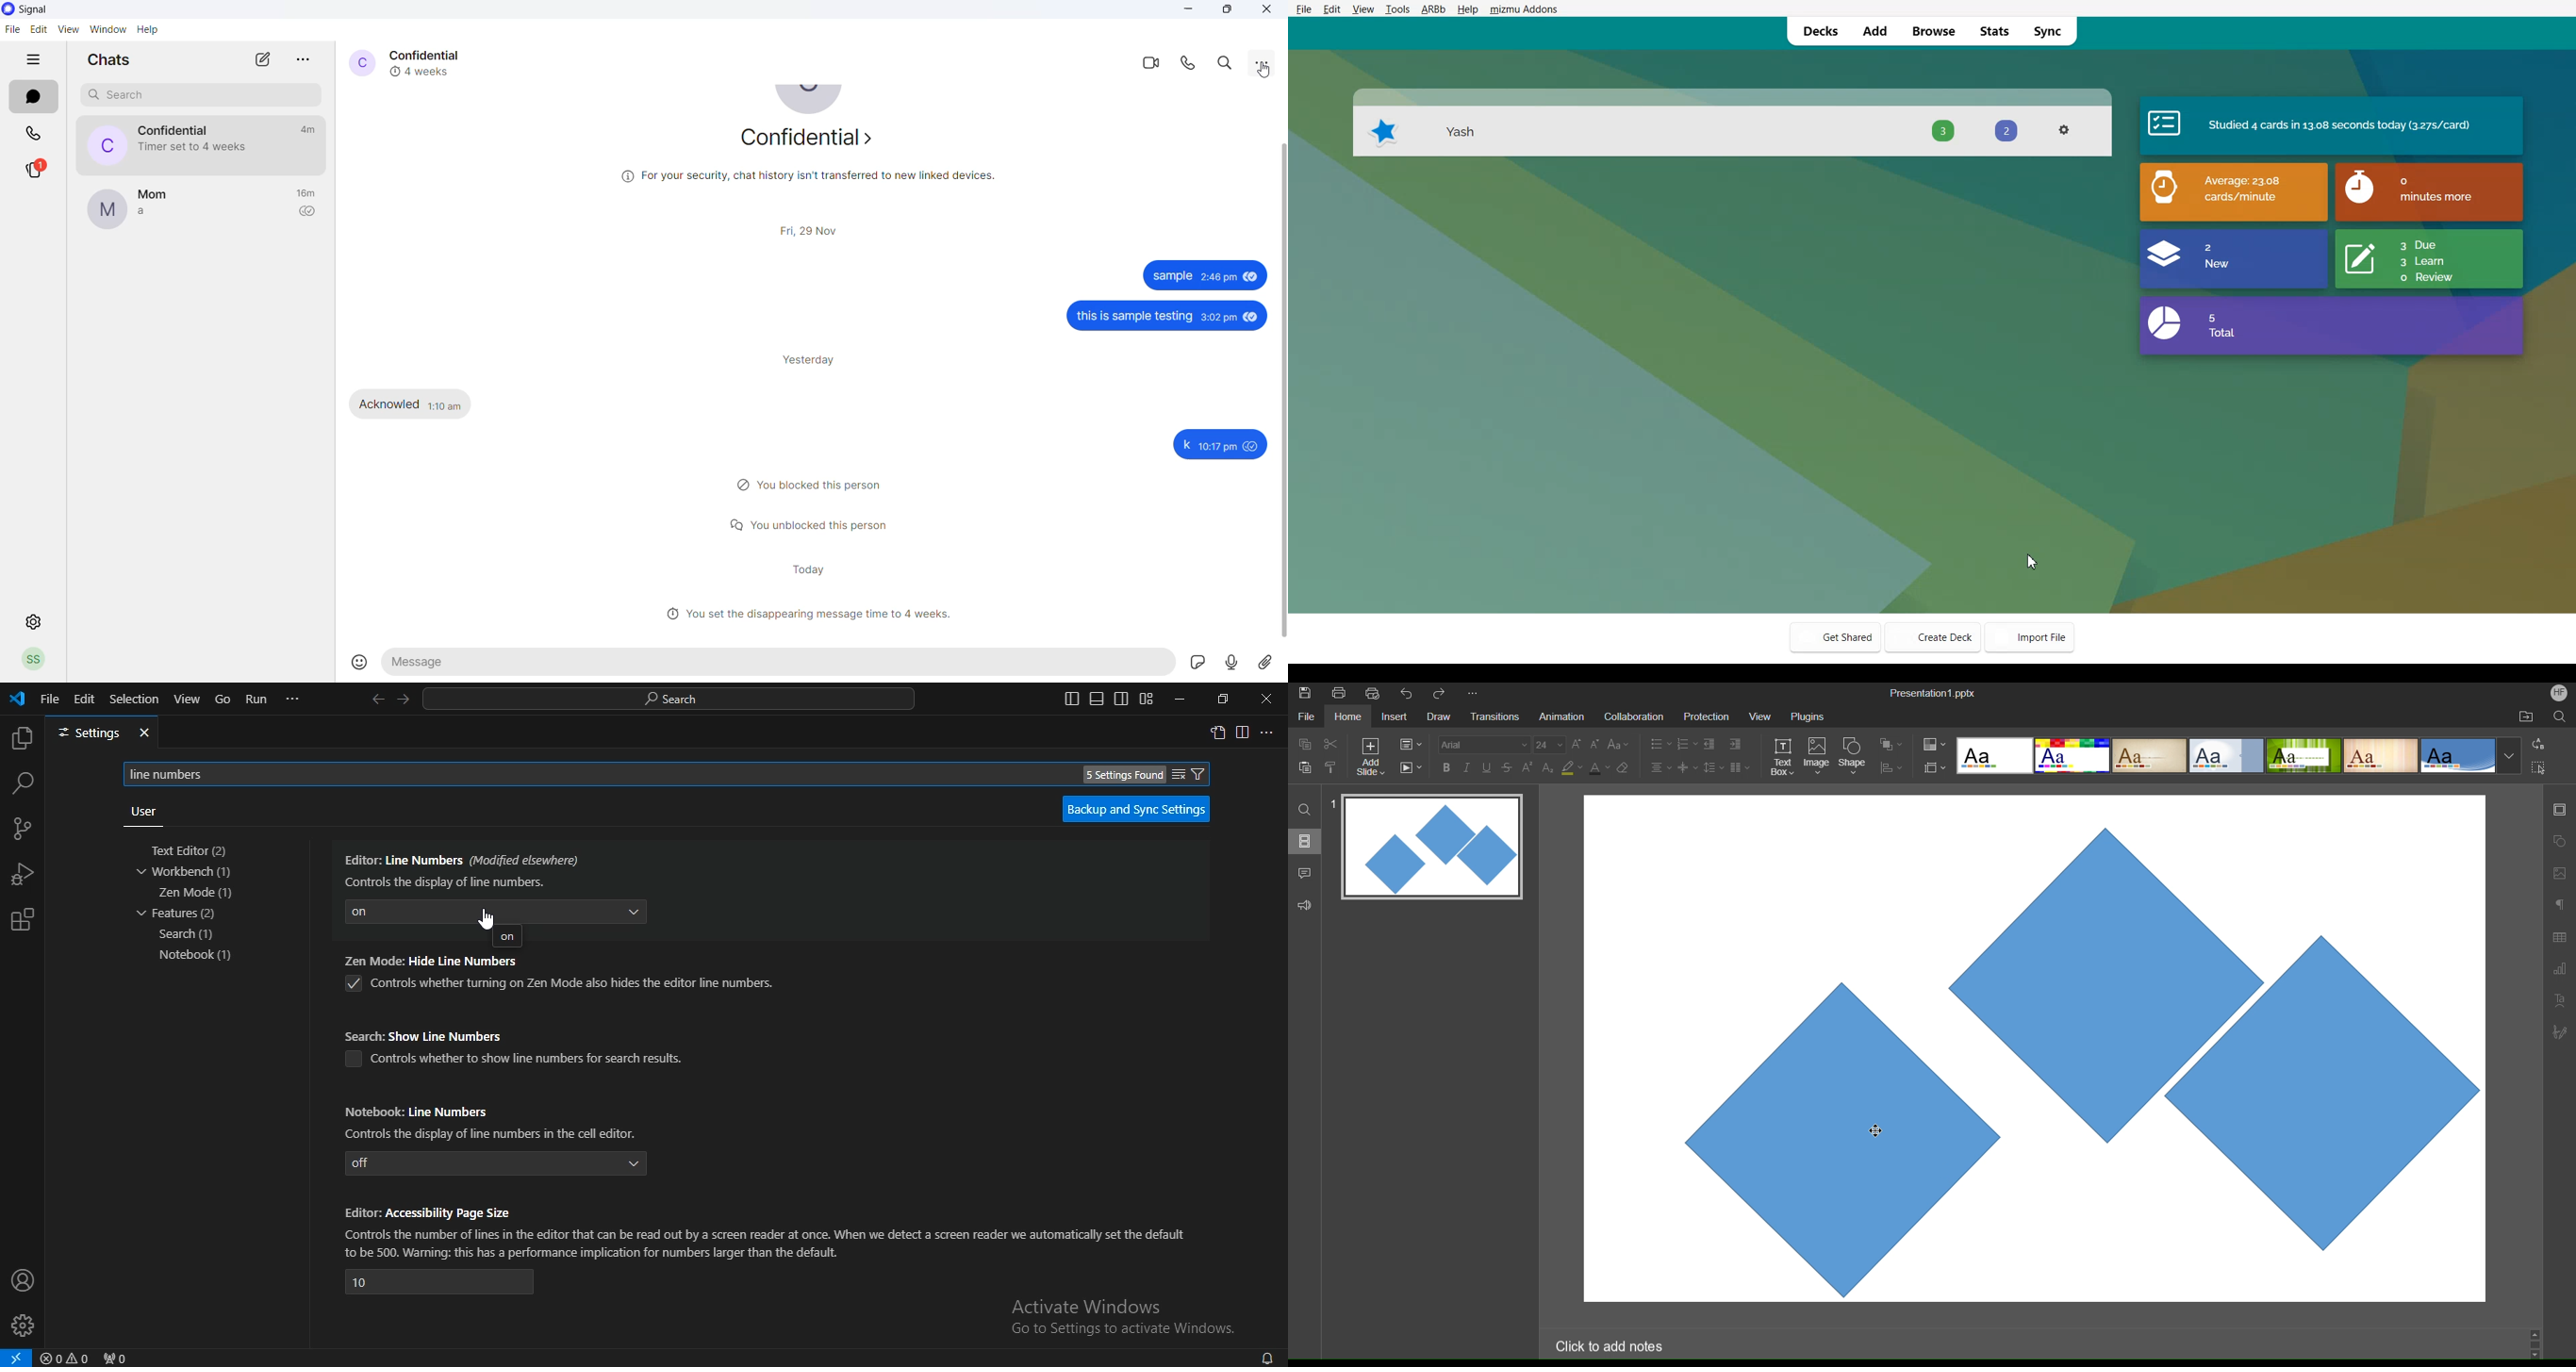 The image size is (2576, 1372). What do you see at coordinates (1935, 692) in the screenshot?
I see `Presentation Title` at bounding box center [1935, 692].